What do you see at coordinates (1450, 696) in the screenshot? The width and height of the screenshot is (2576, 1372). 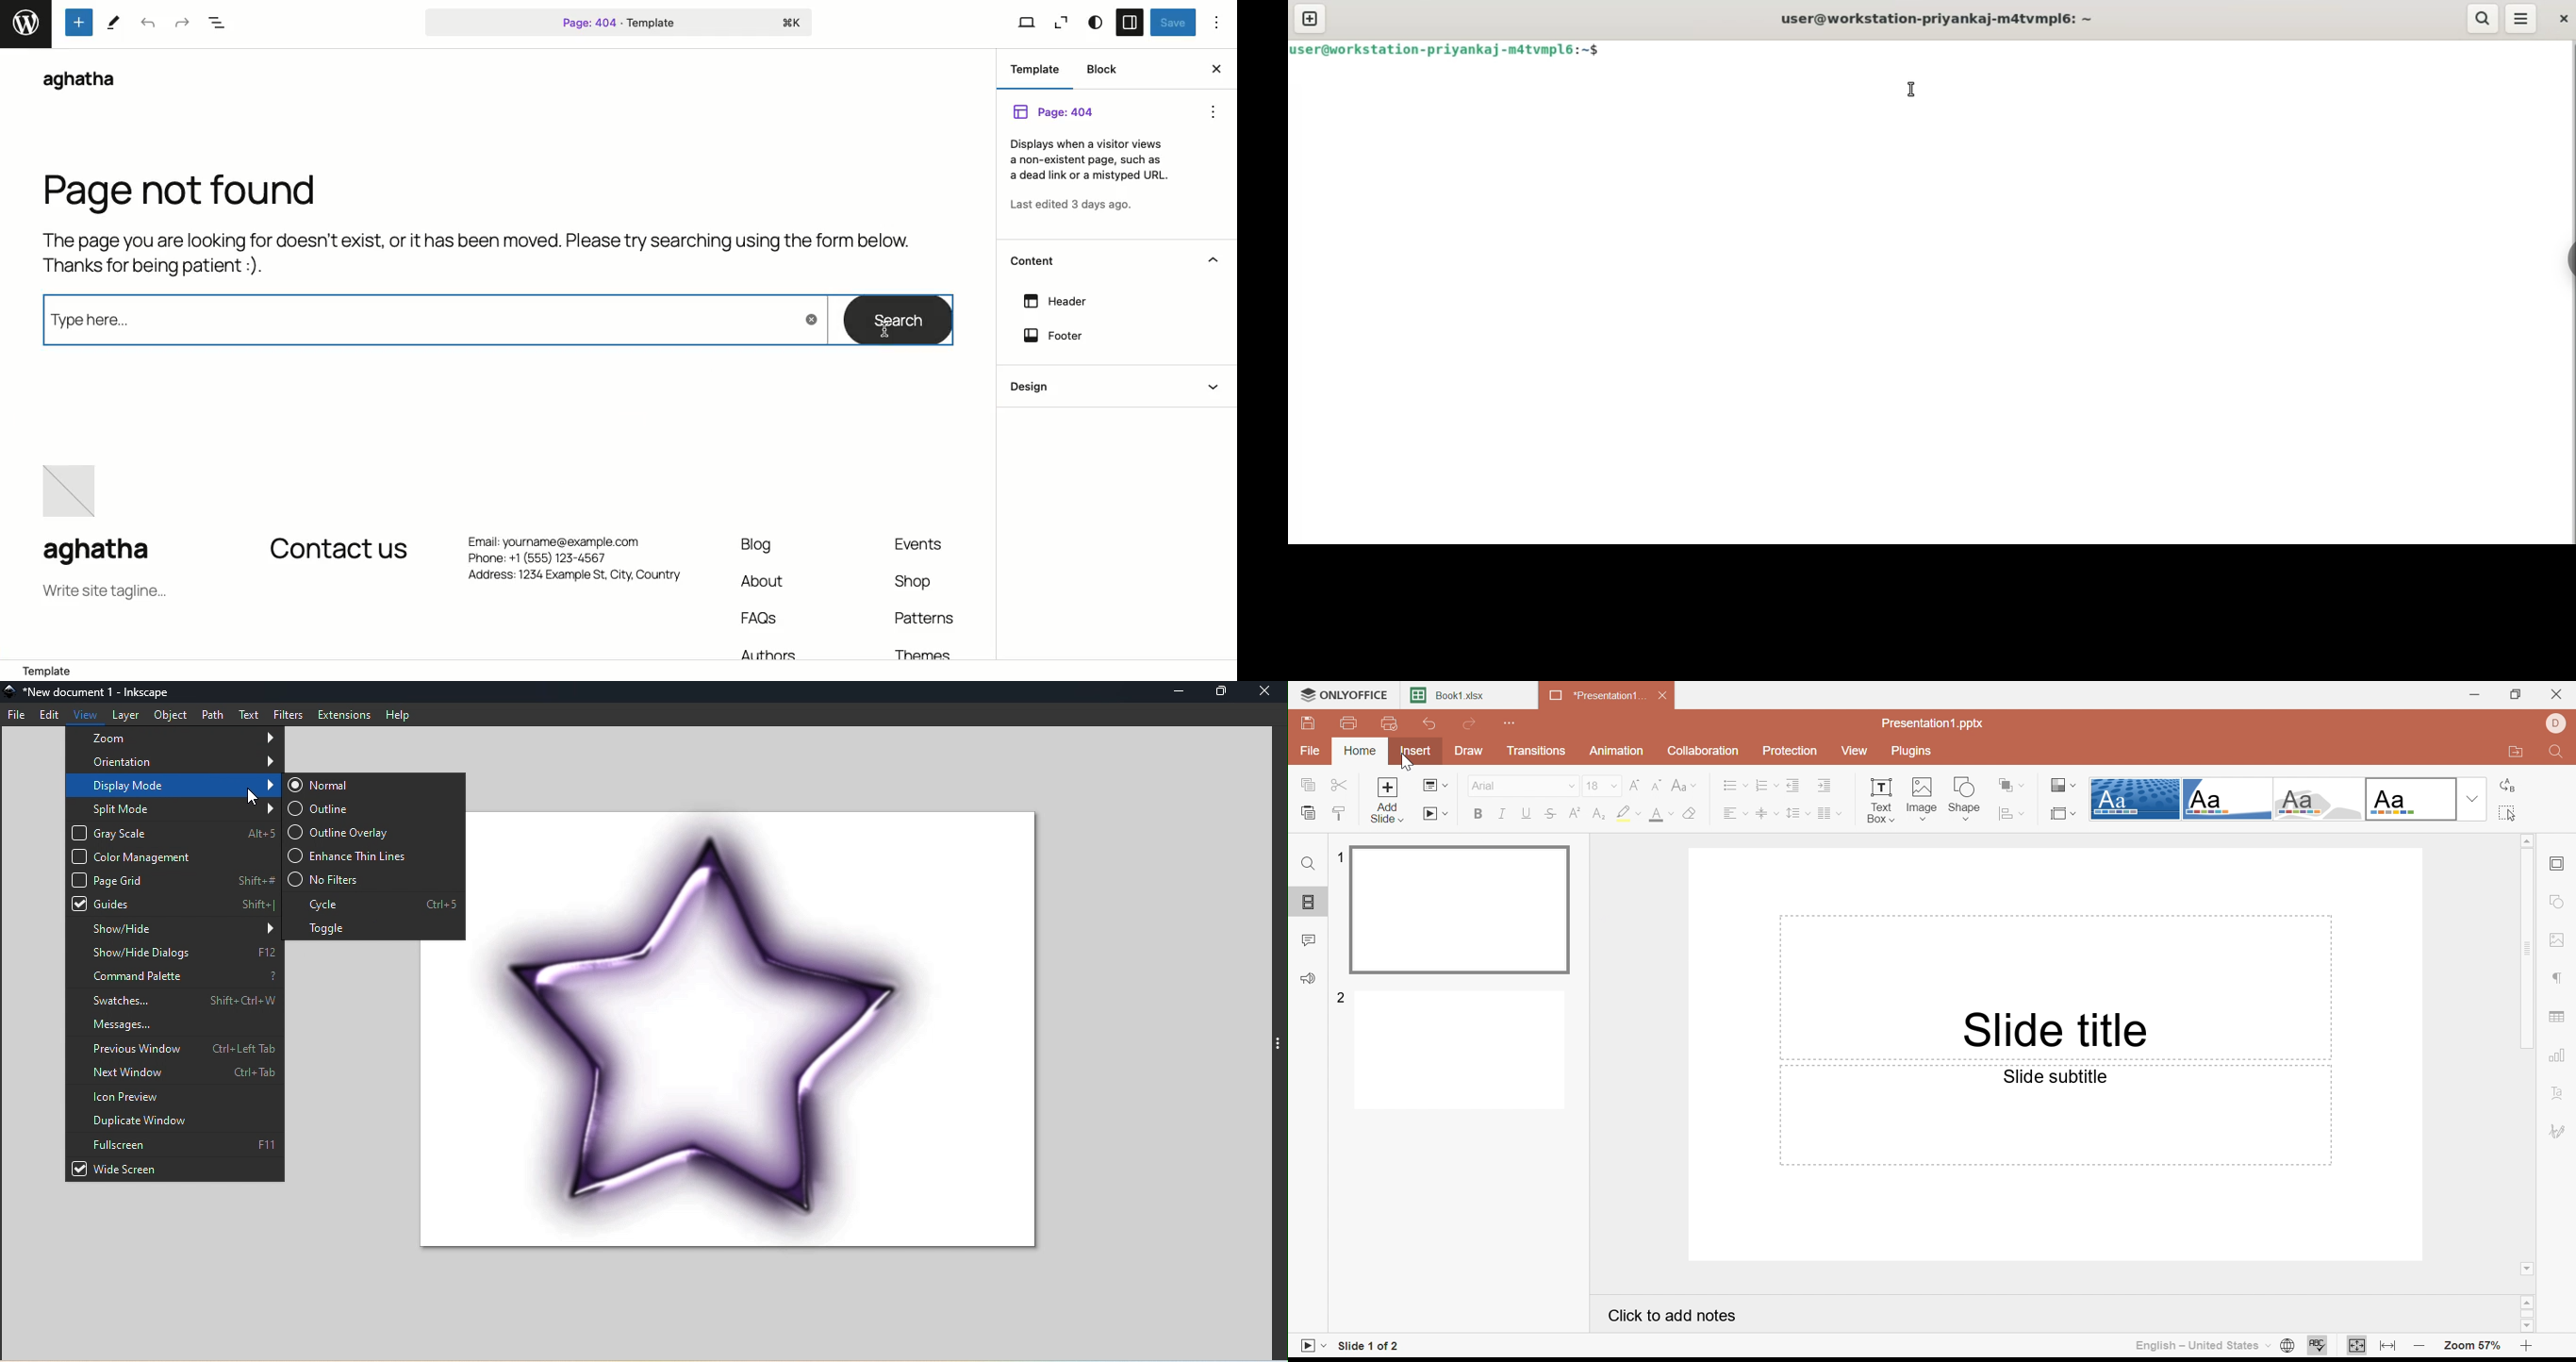 I see `Book1.xlsx` at bounding box center [1450, 696].